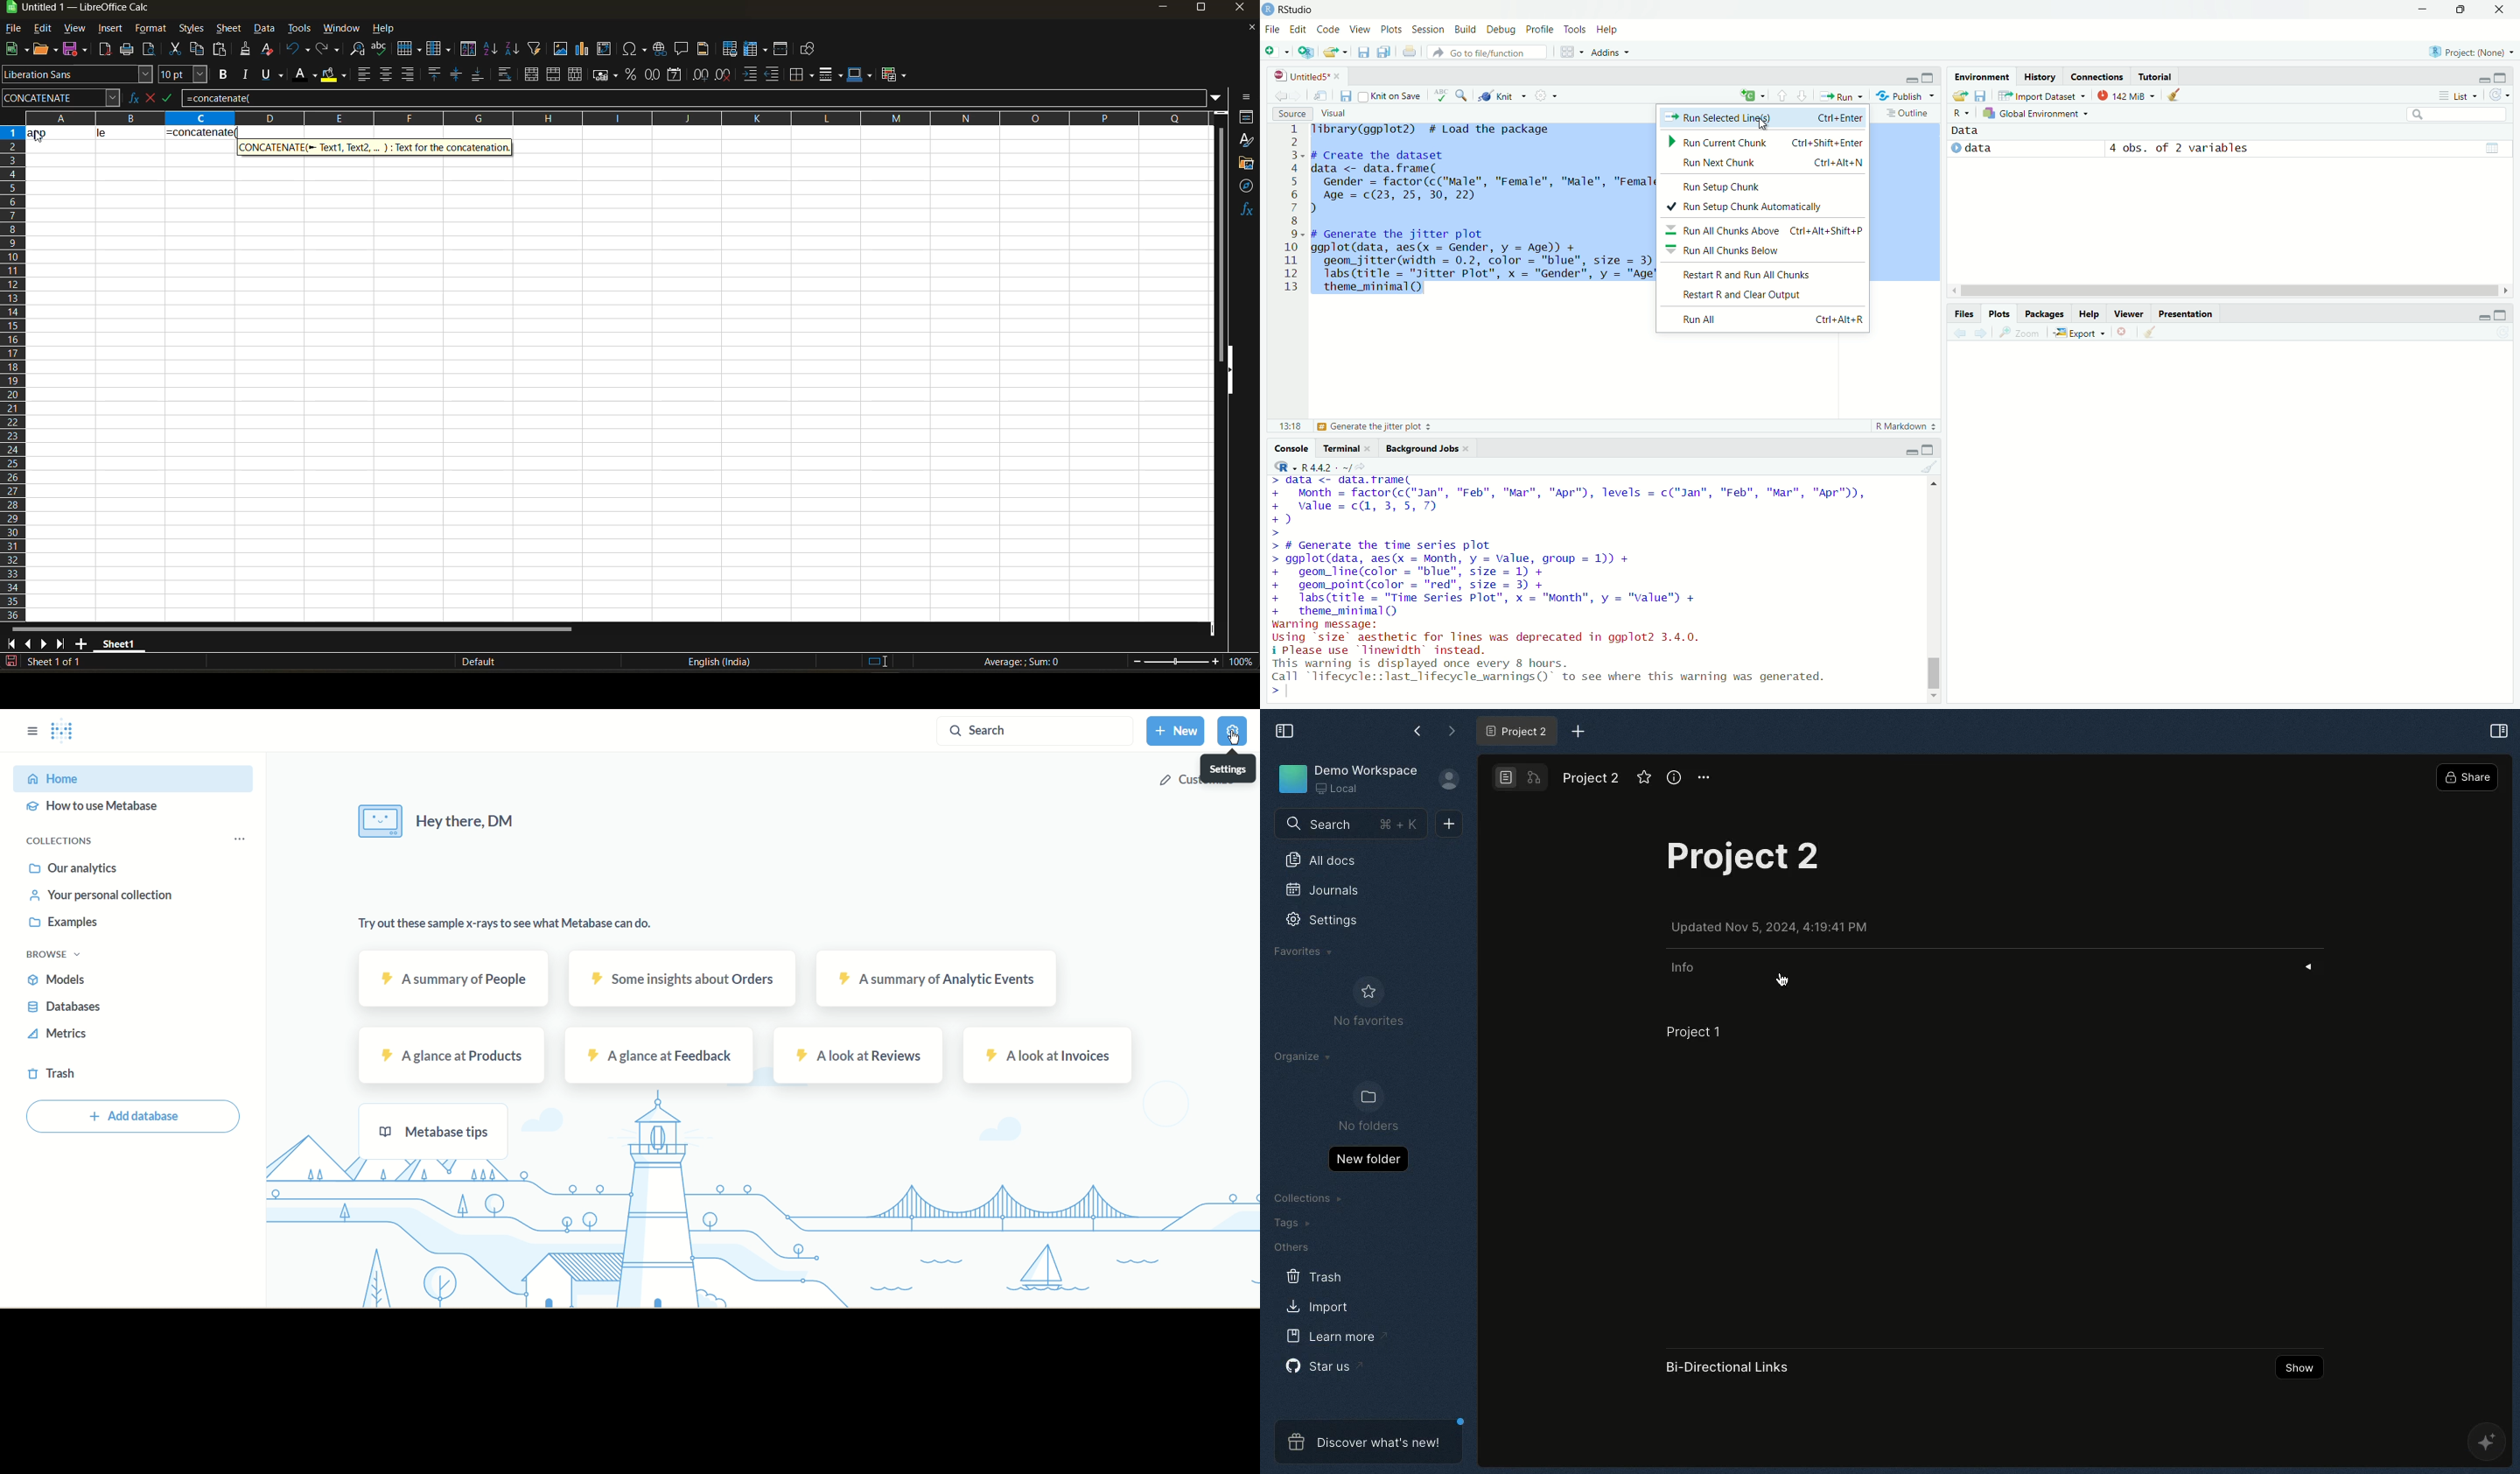 This screenshot has height=1484, width=2520. Describe the element at coordinates (61, 644) in the screenshot. I see `scroll to last sheet` at that location.